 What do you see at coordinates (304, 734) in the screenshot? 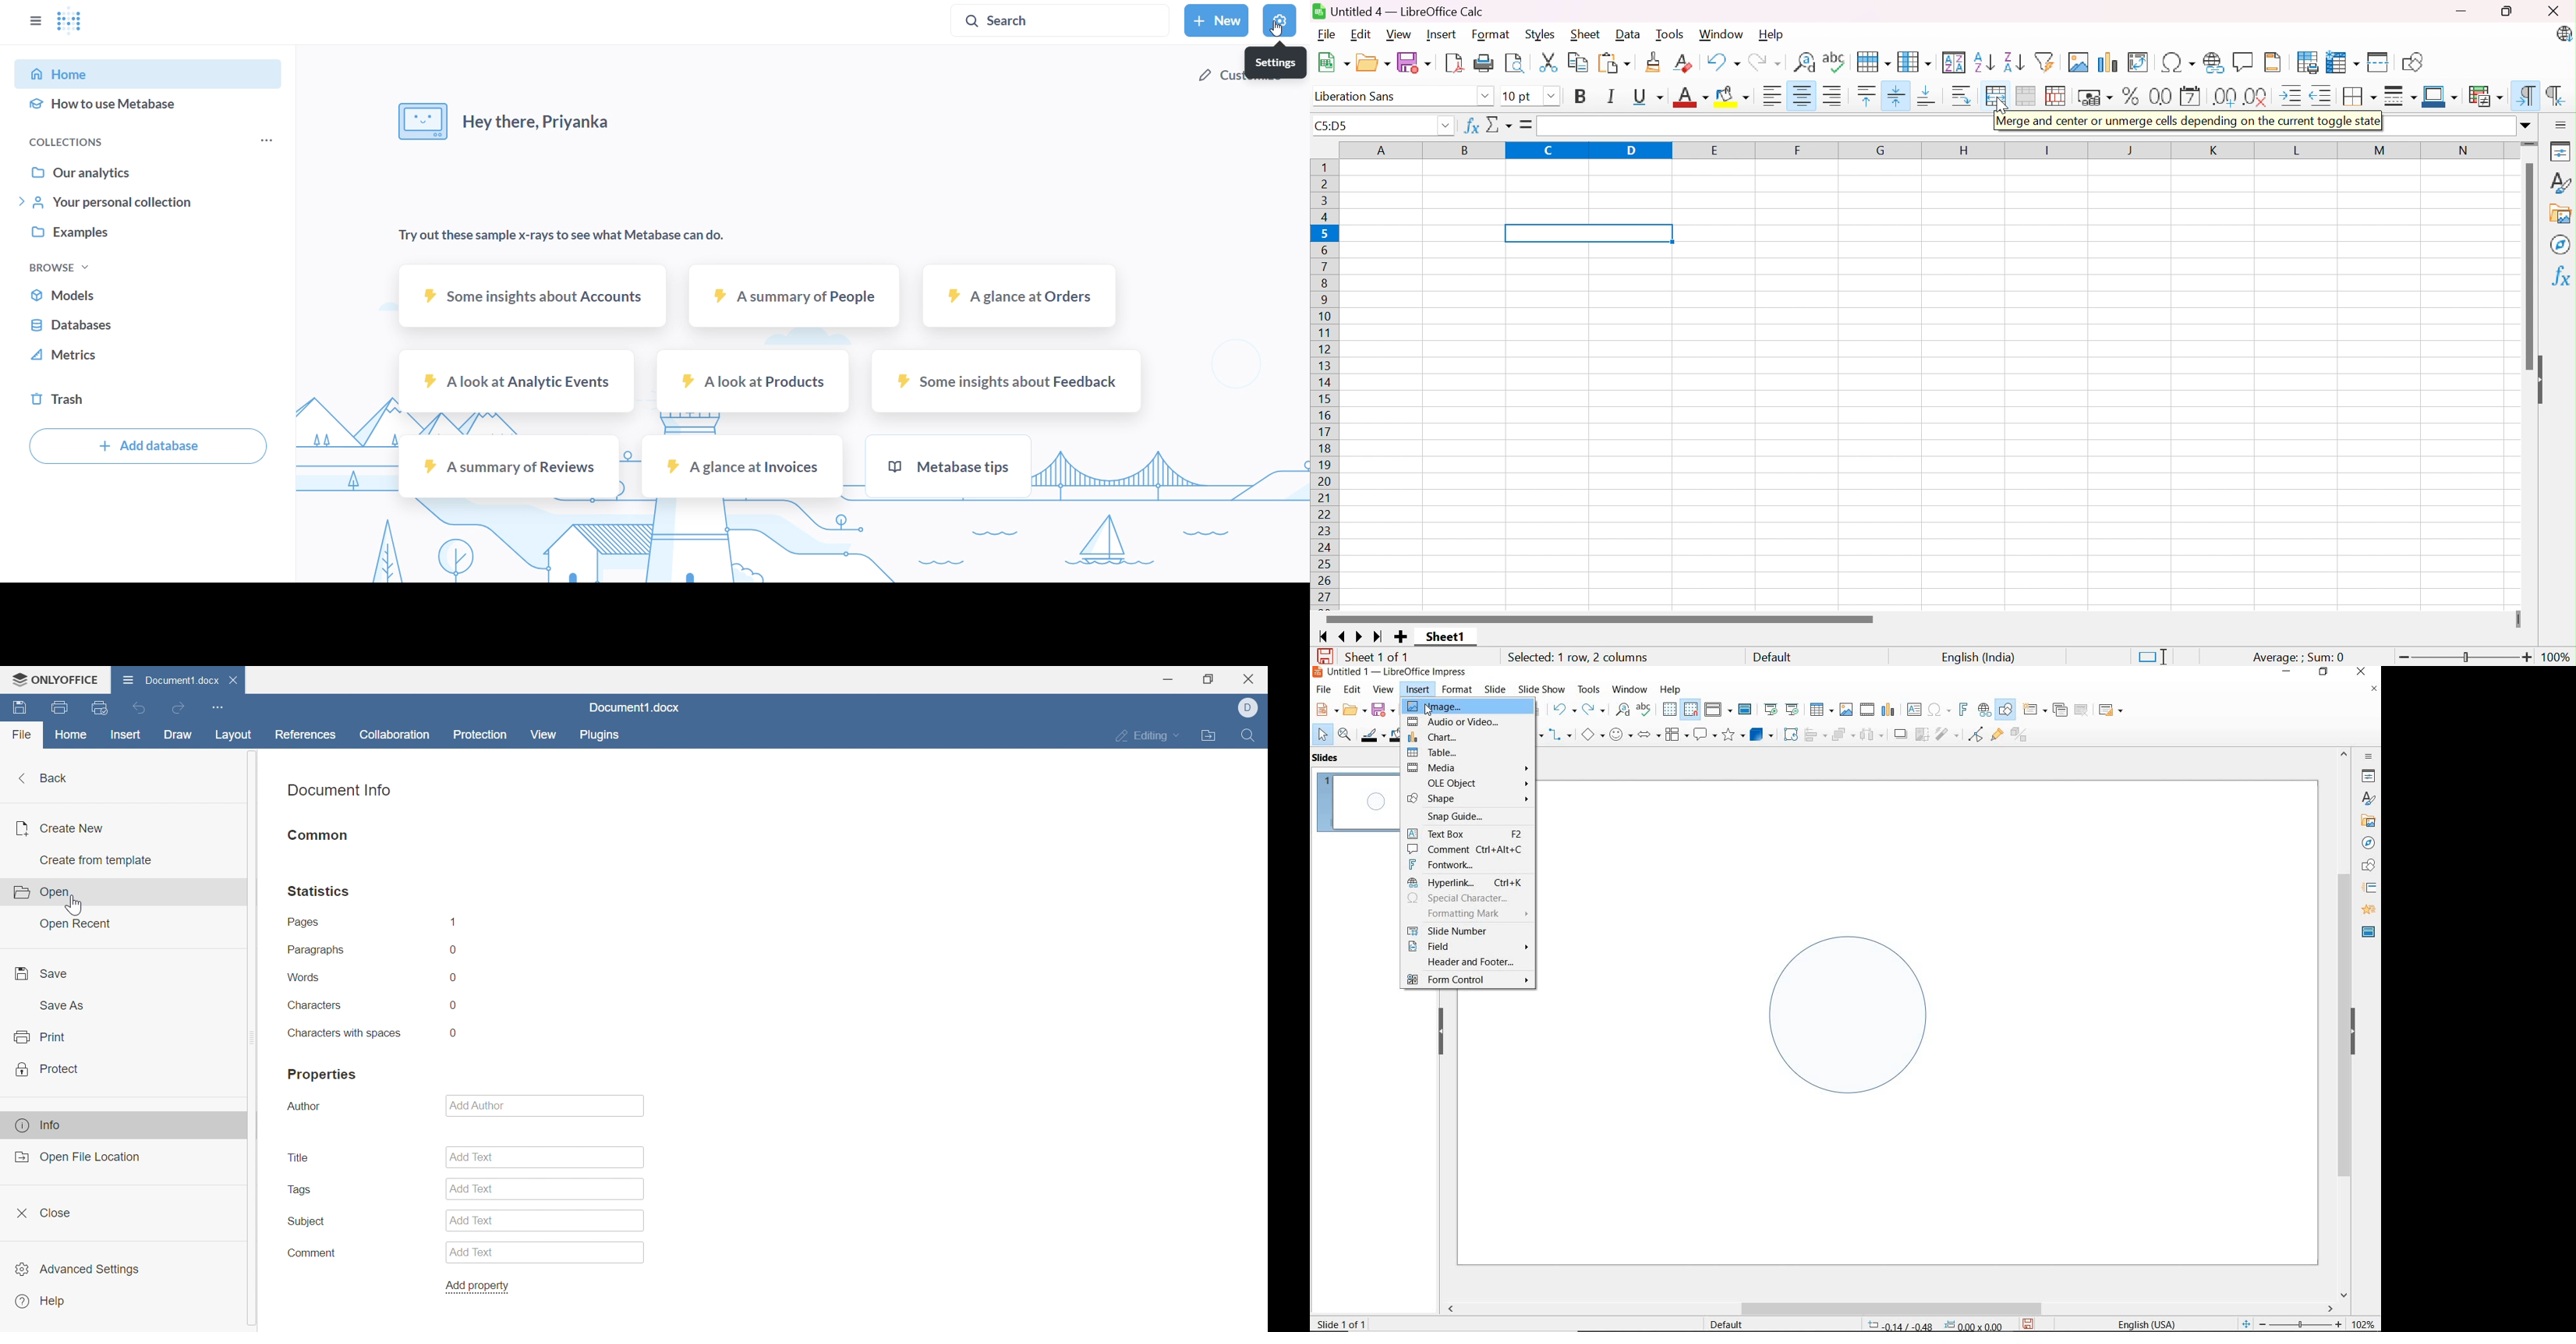
I see `references` at bounding box center [304, 734].